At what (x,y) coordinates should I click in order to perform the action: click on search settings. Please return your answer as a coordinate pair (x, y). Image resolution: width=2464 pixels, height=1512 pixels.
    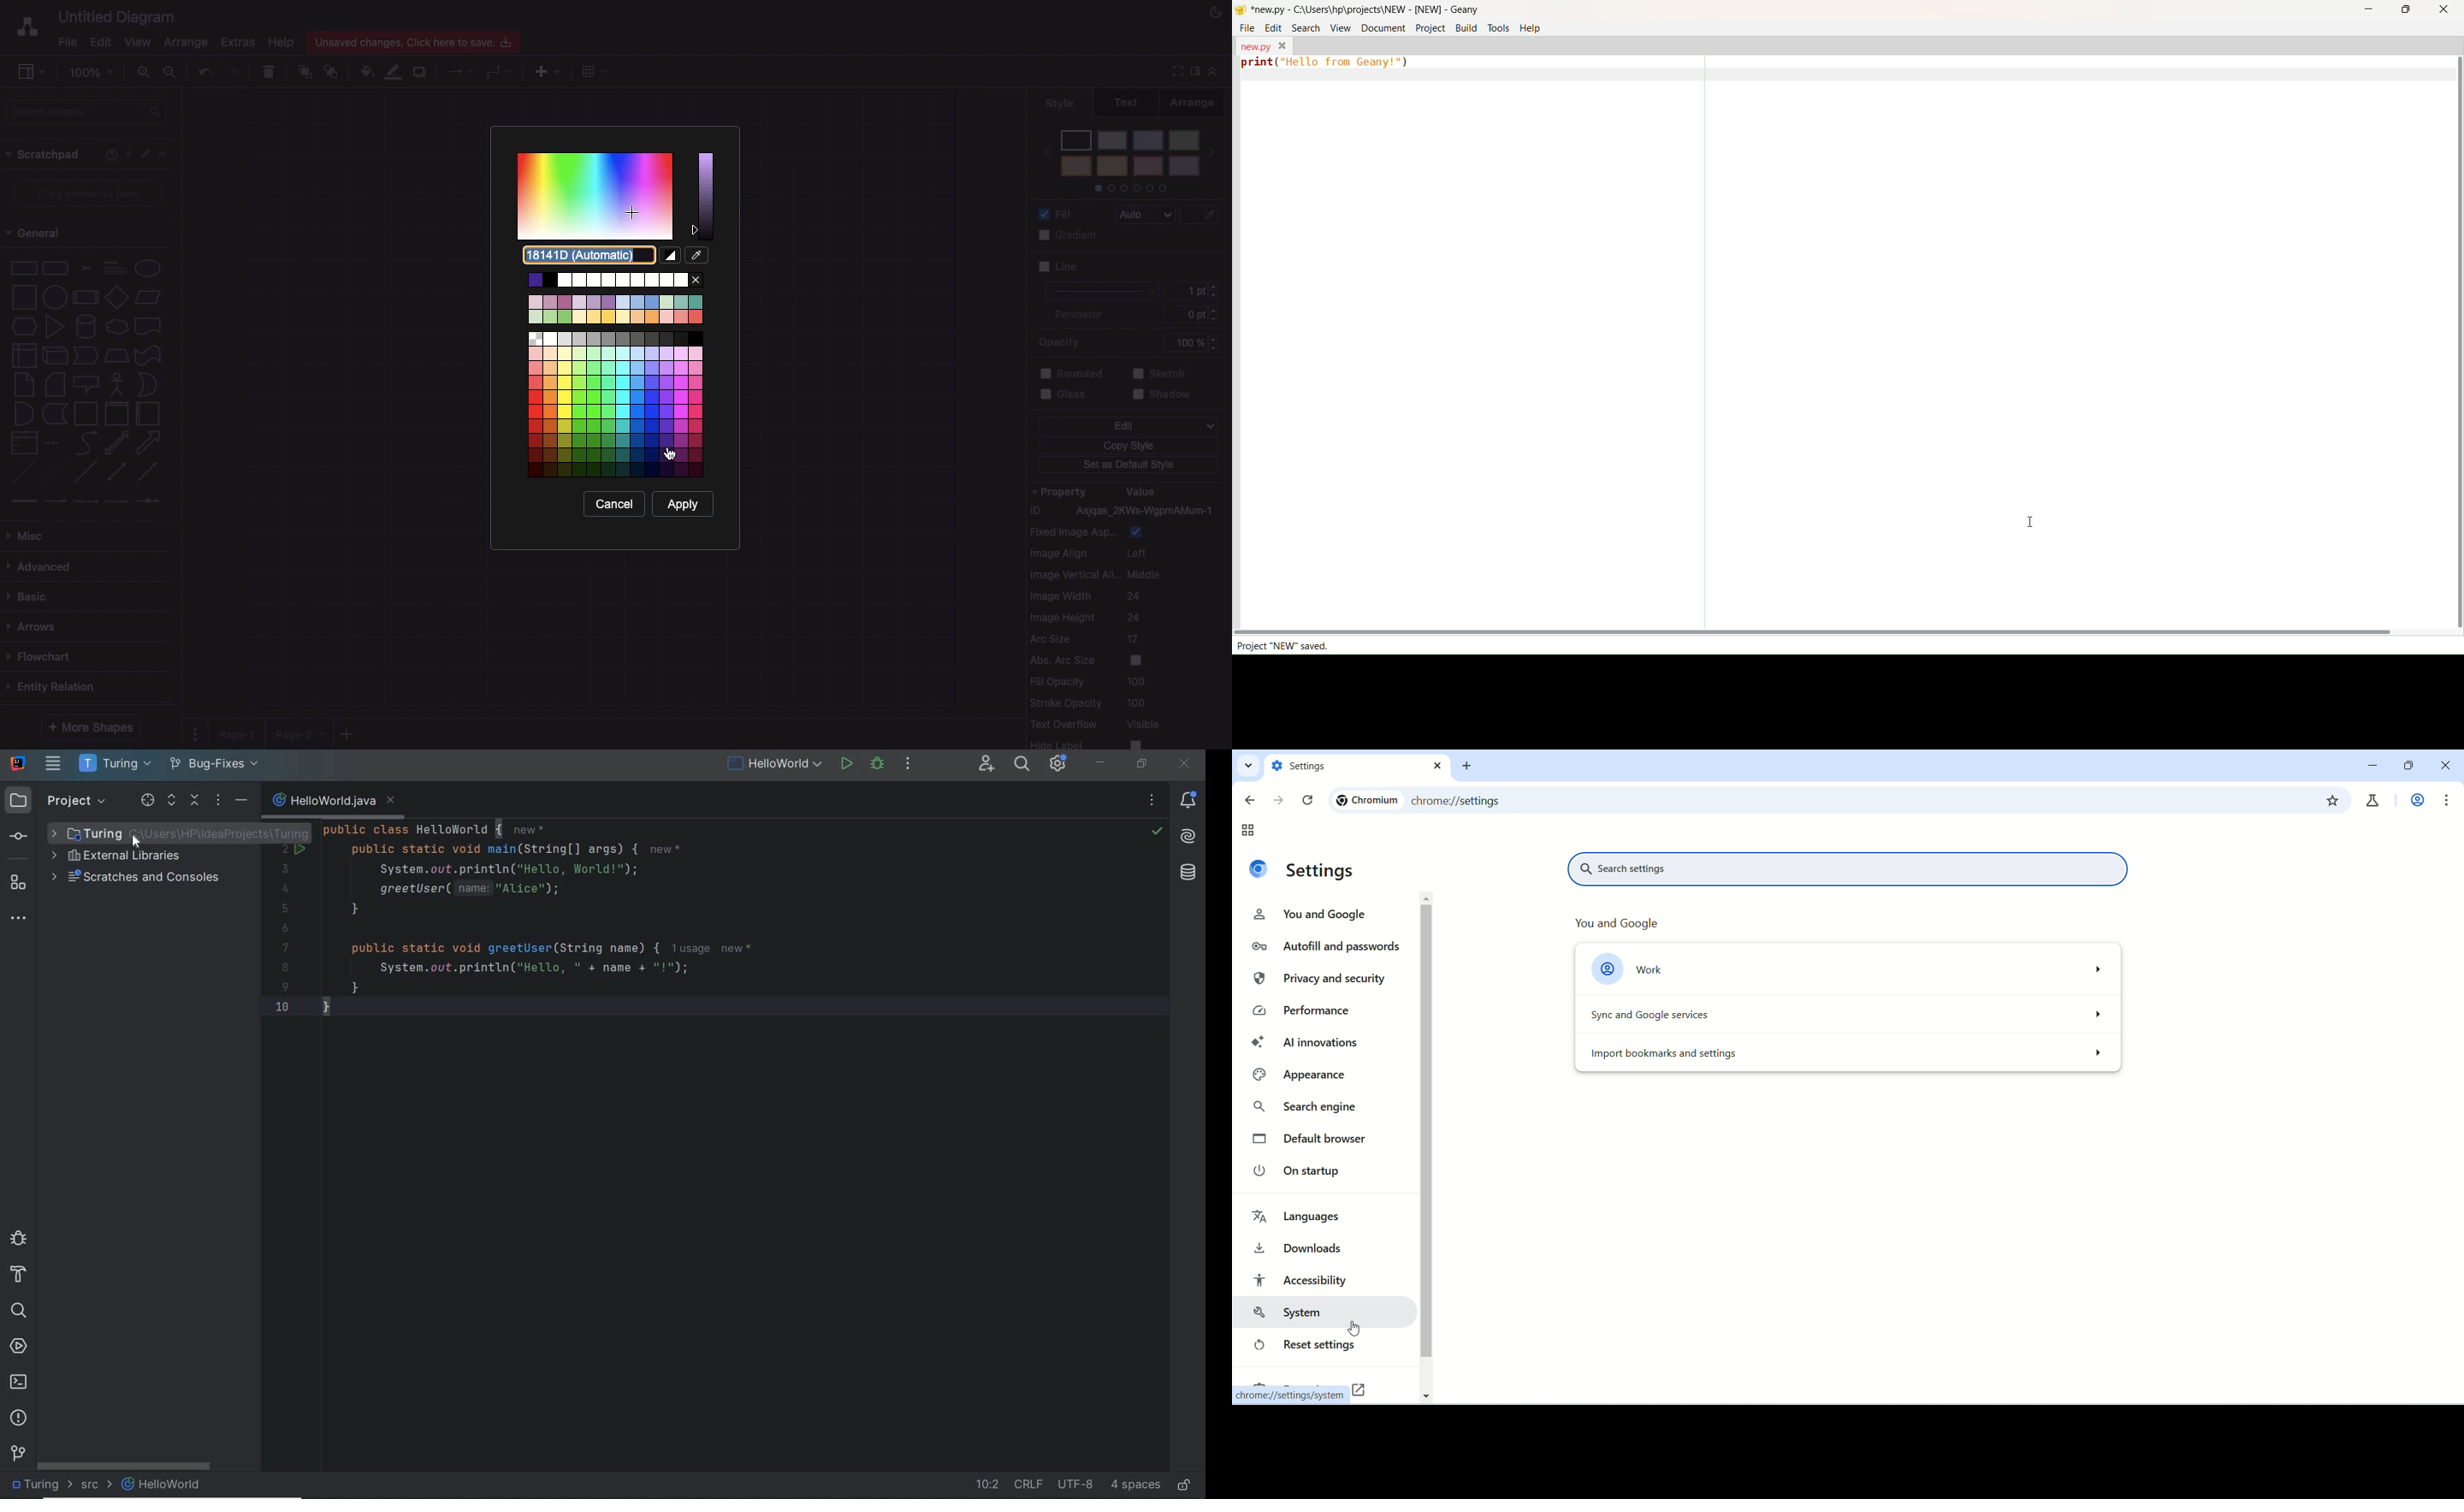
    Looking at the image, I should click on (1852, 870).